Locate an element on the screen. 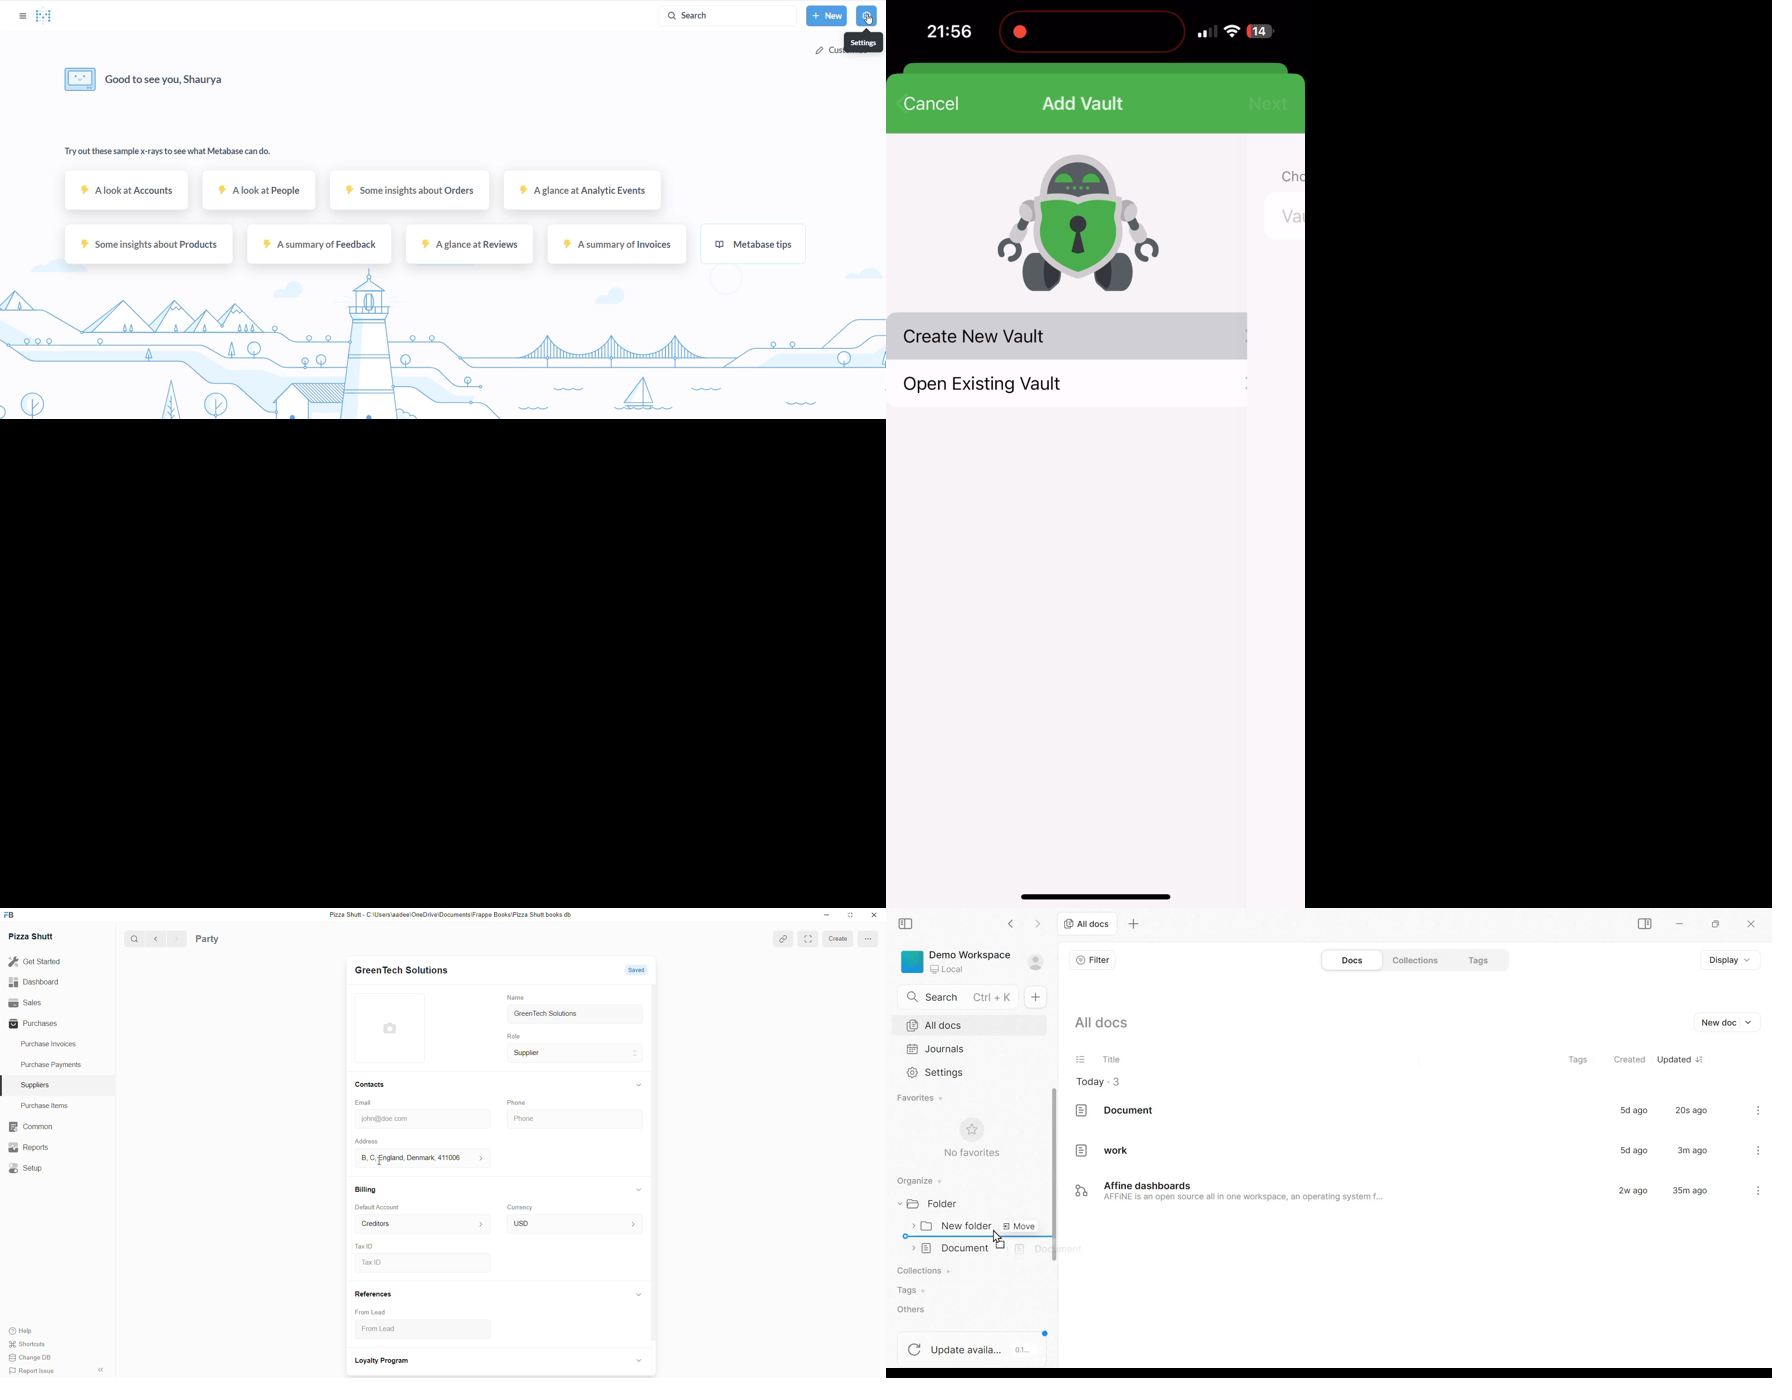 This screenshot has height=1400, width=1792. Role is located at coordinates (513, 1037).